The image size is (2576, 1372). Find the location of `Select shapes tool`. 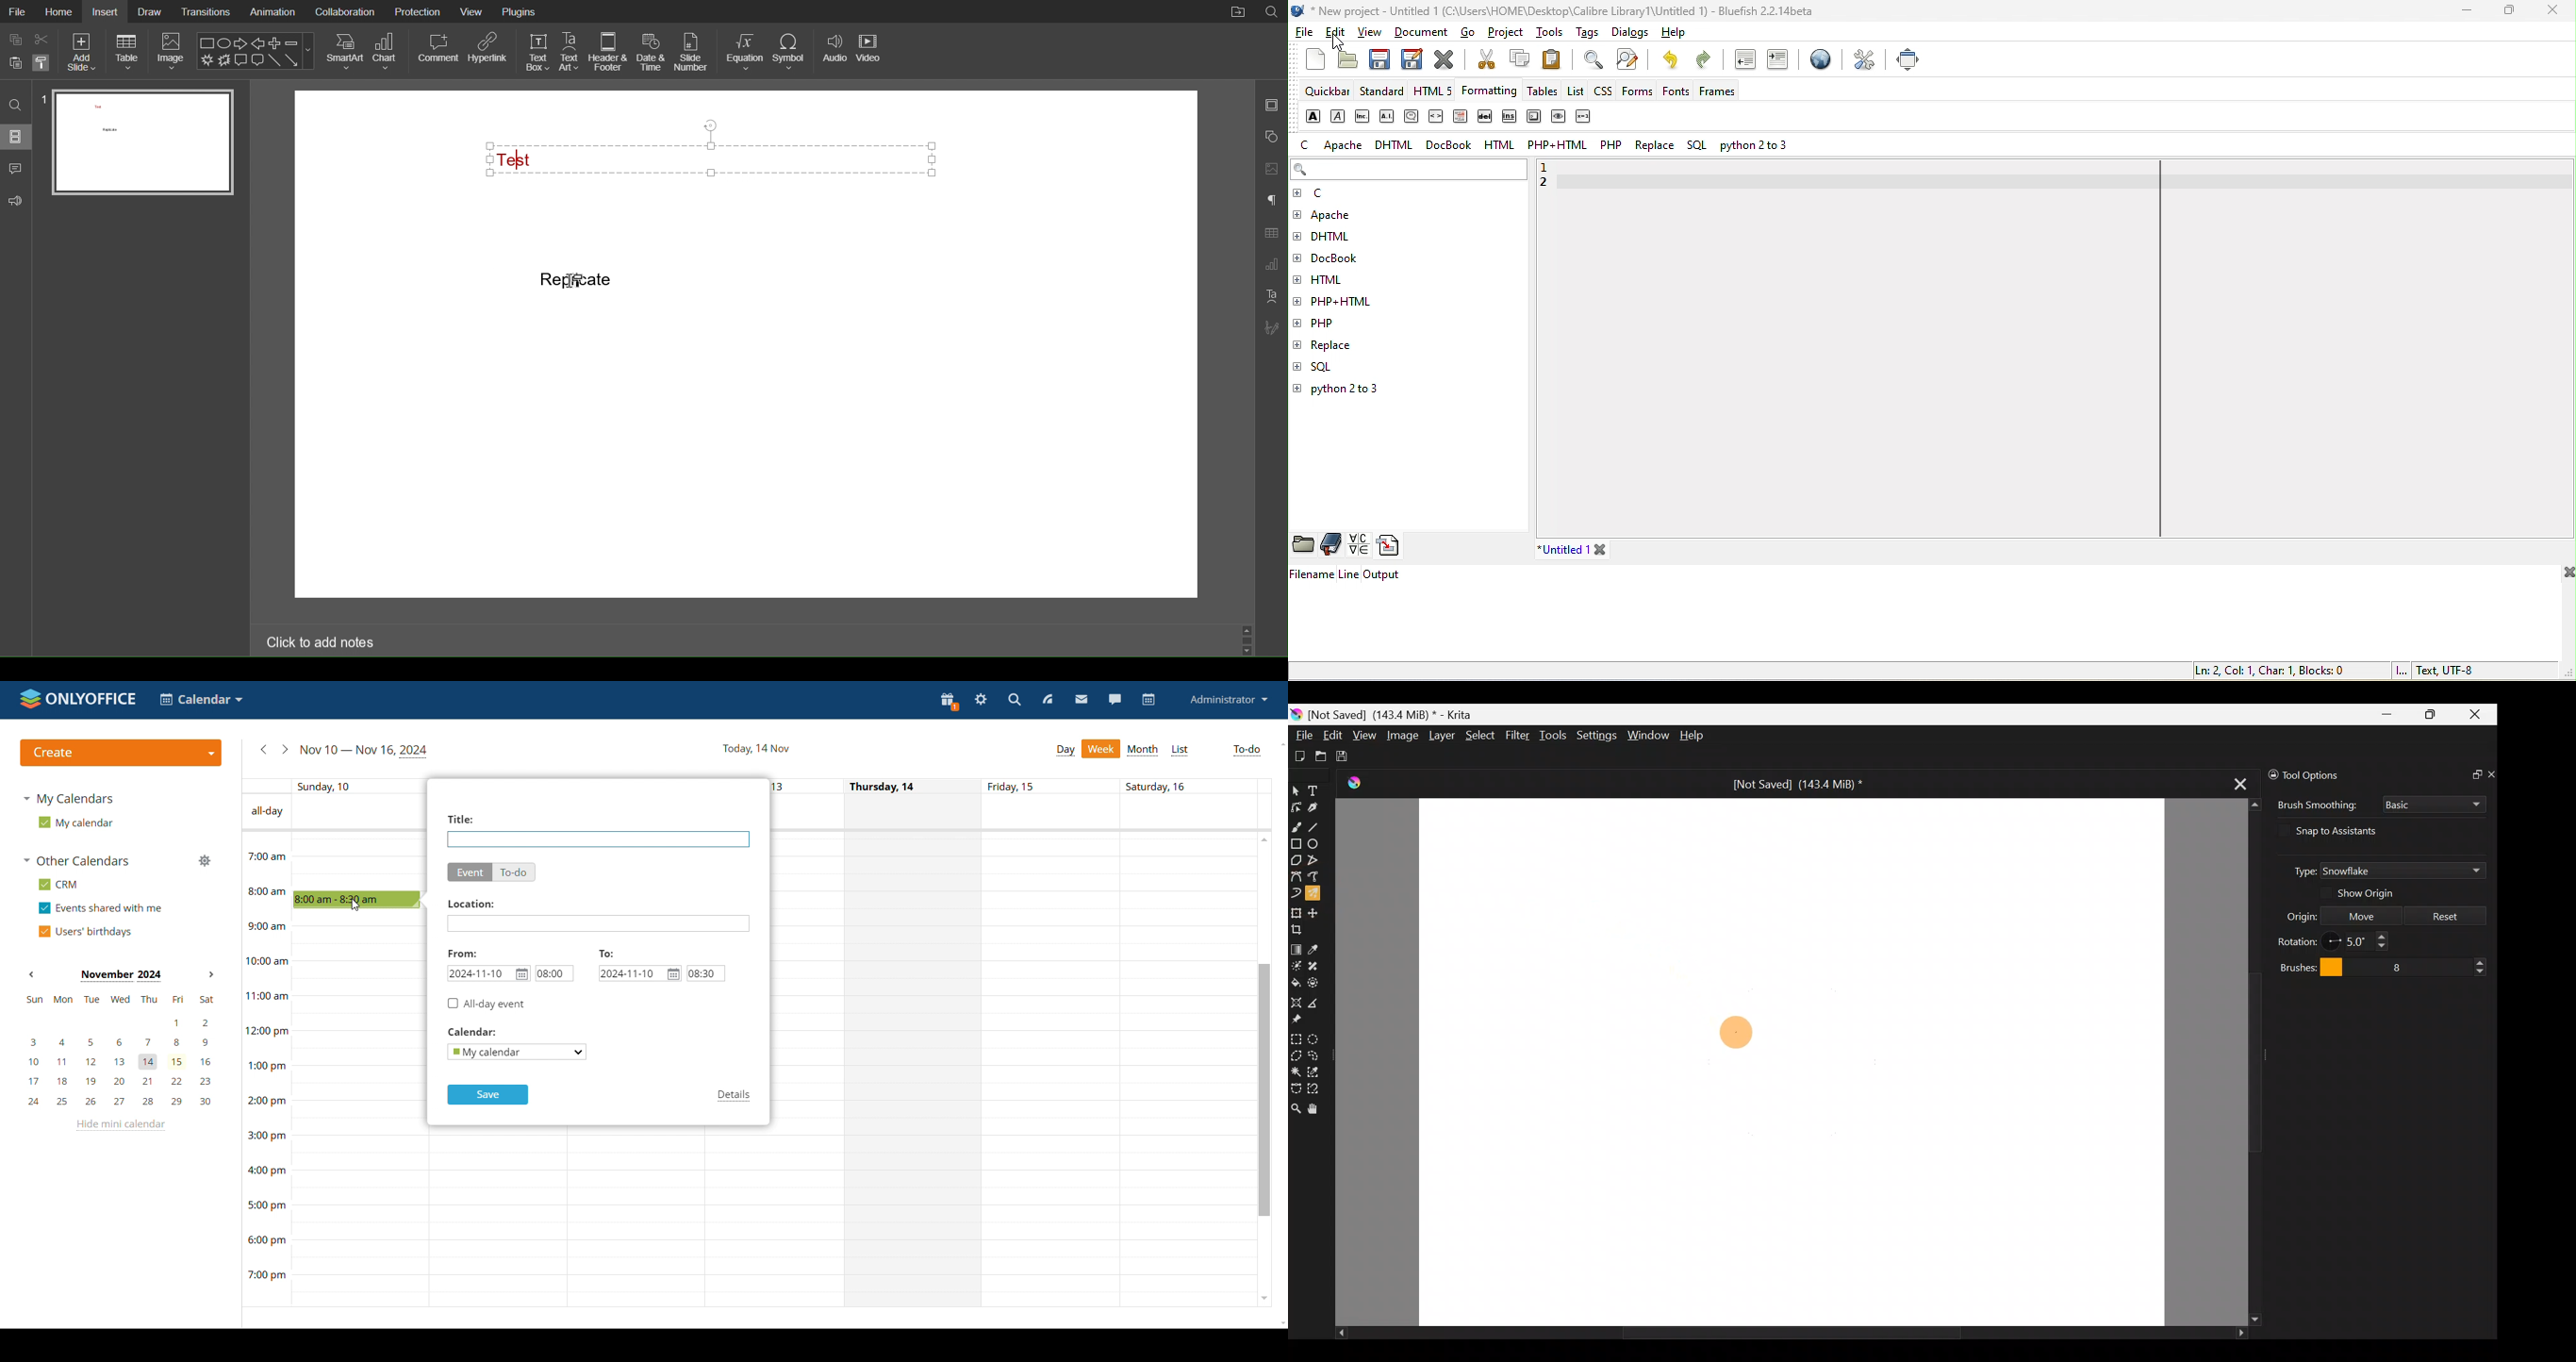

Select shapes tool is located at coordinates (1296, 790).